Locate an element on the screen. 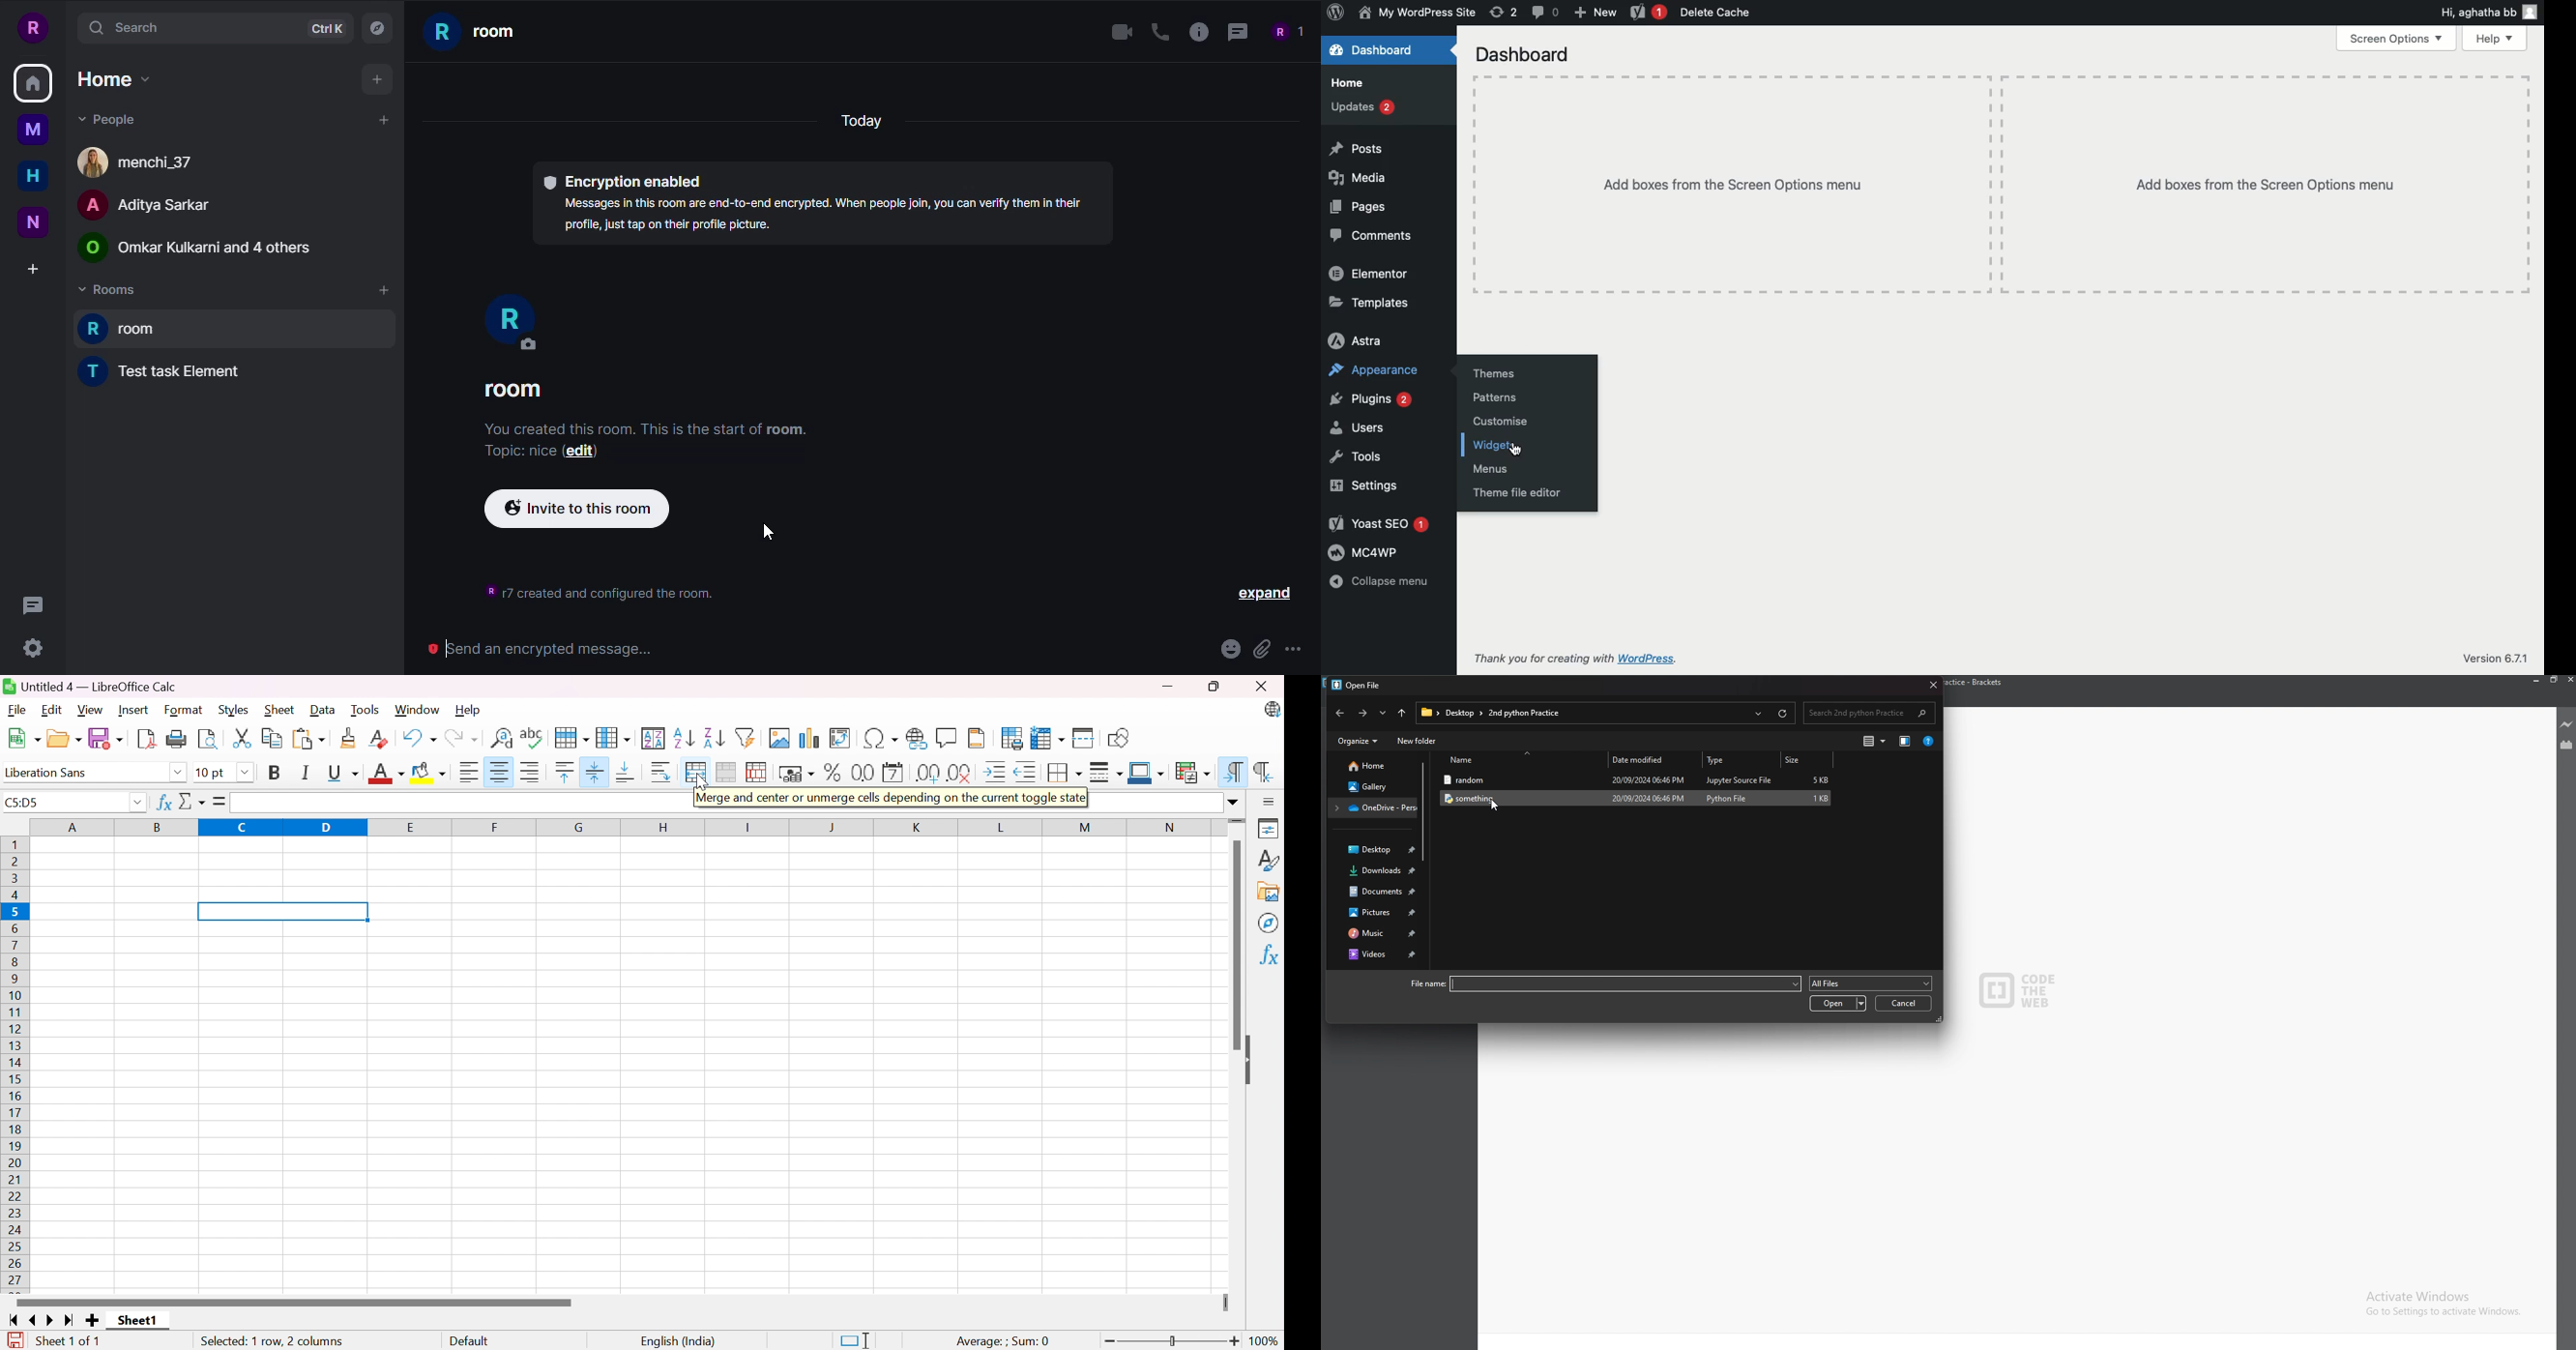 The width and height of the screenshot is (2576, 1372). merged and centered cells is located at coordinates (283, 910).